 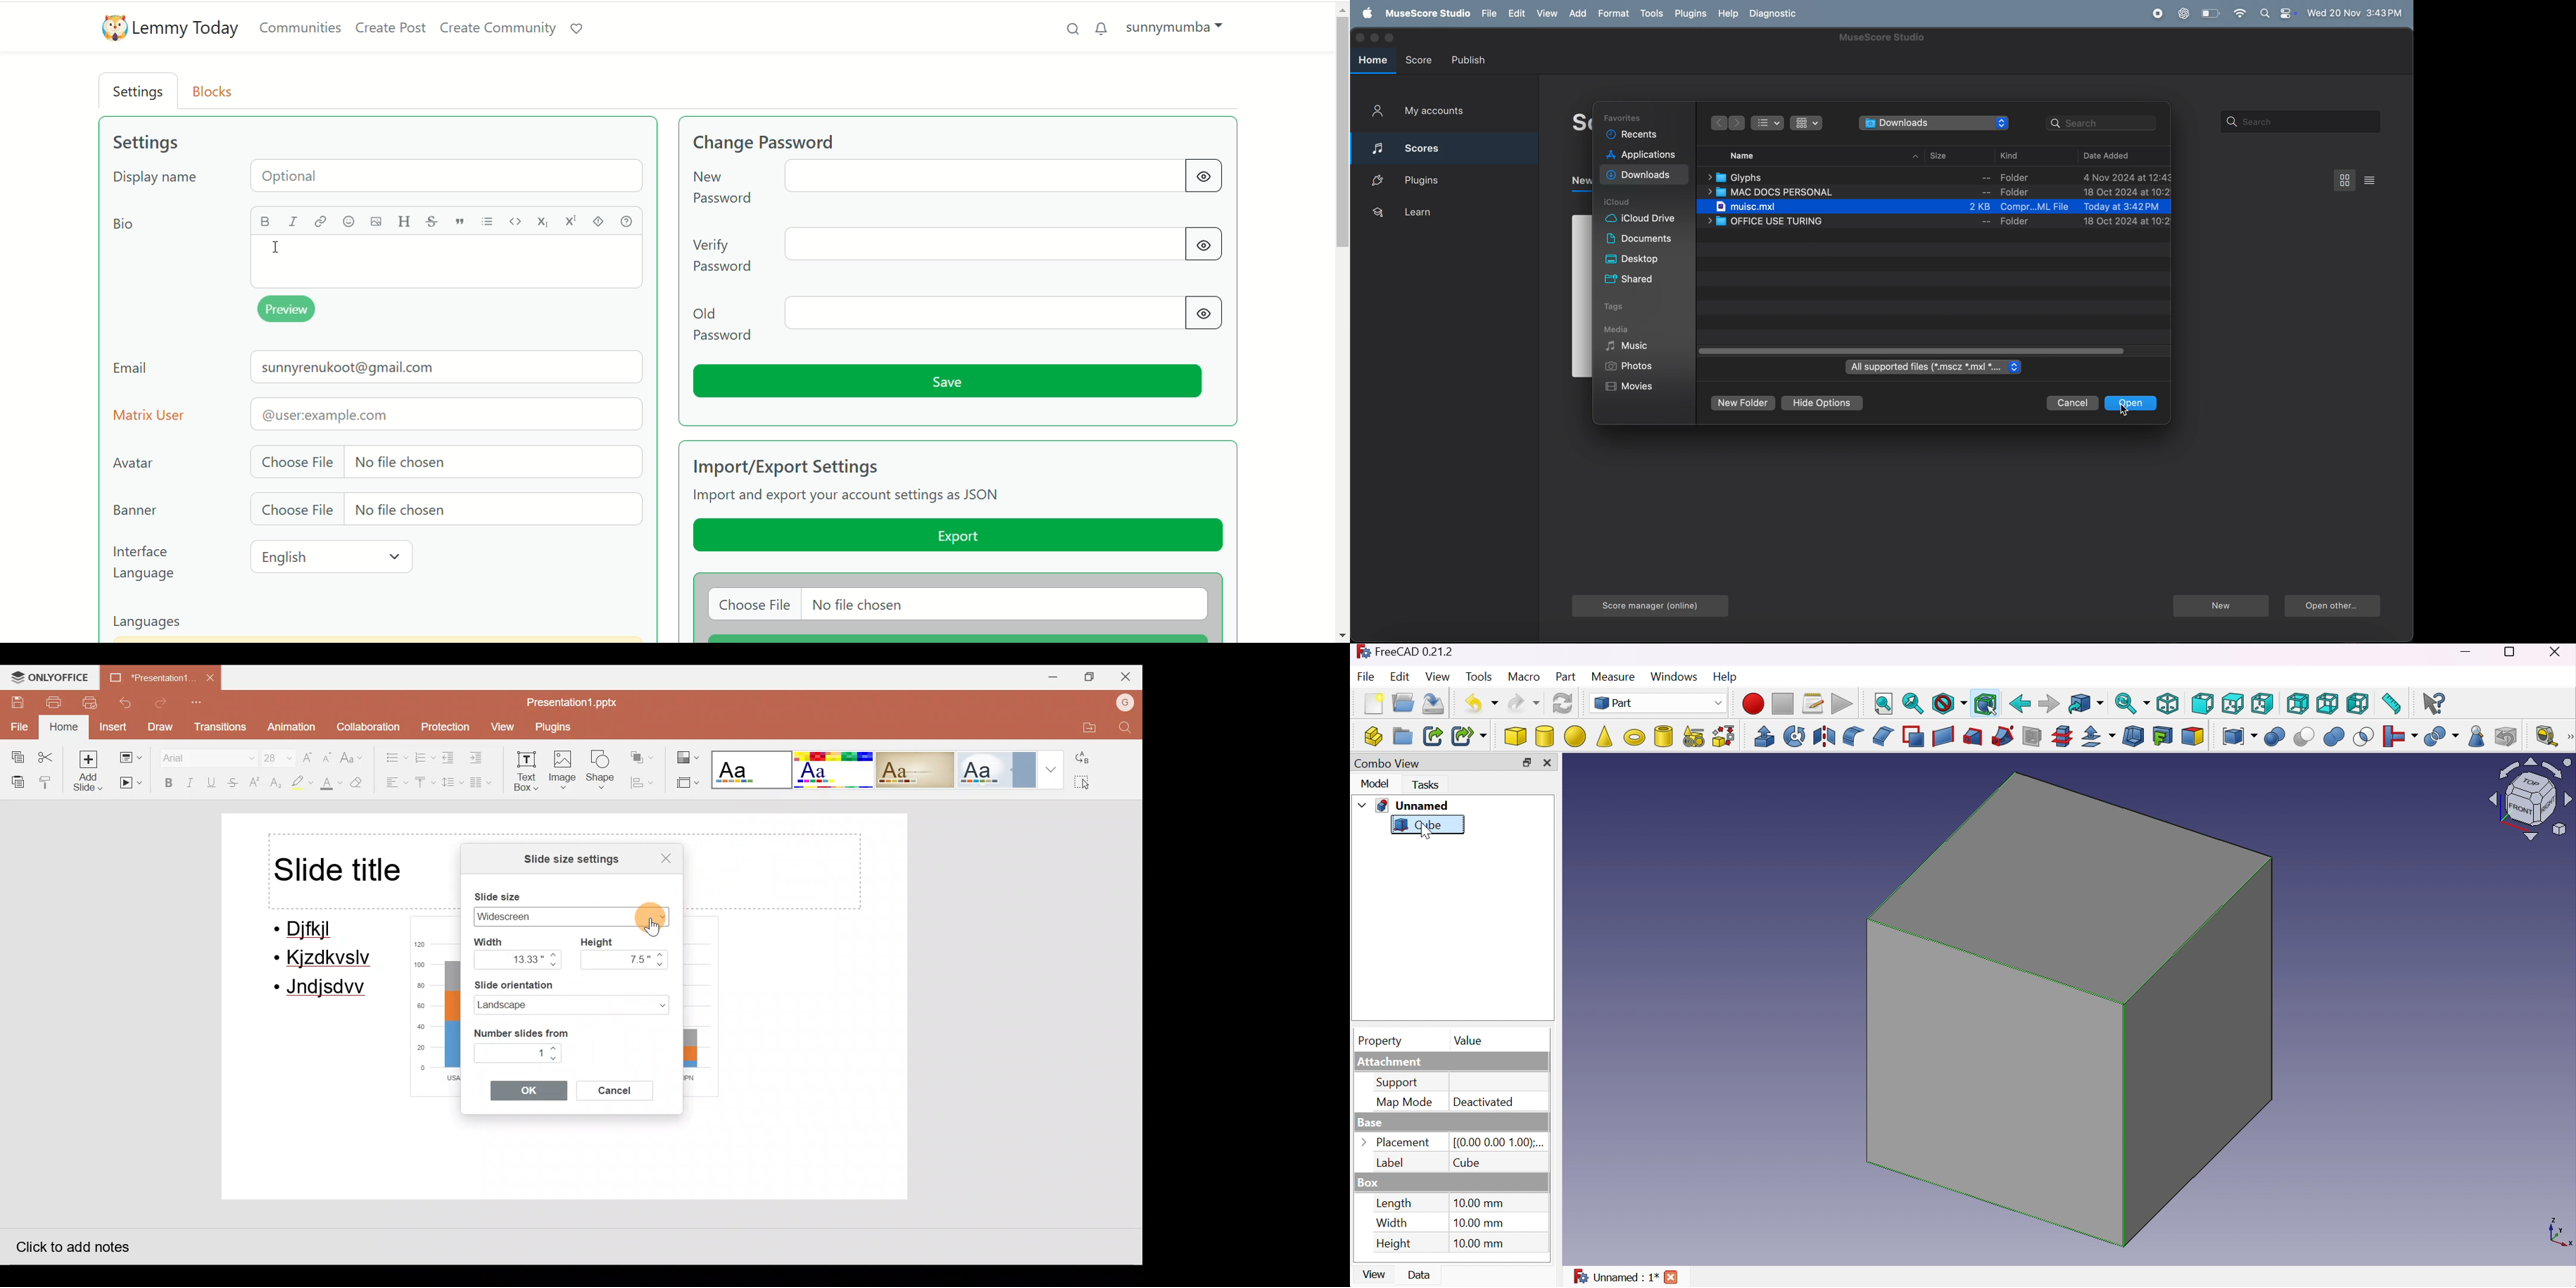 I want to click on Height, so click(x=603, y=941).